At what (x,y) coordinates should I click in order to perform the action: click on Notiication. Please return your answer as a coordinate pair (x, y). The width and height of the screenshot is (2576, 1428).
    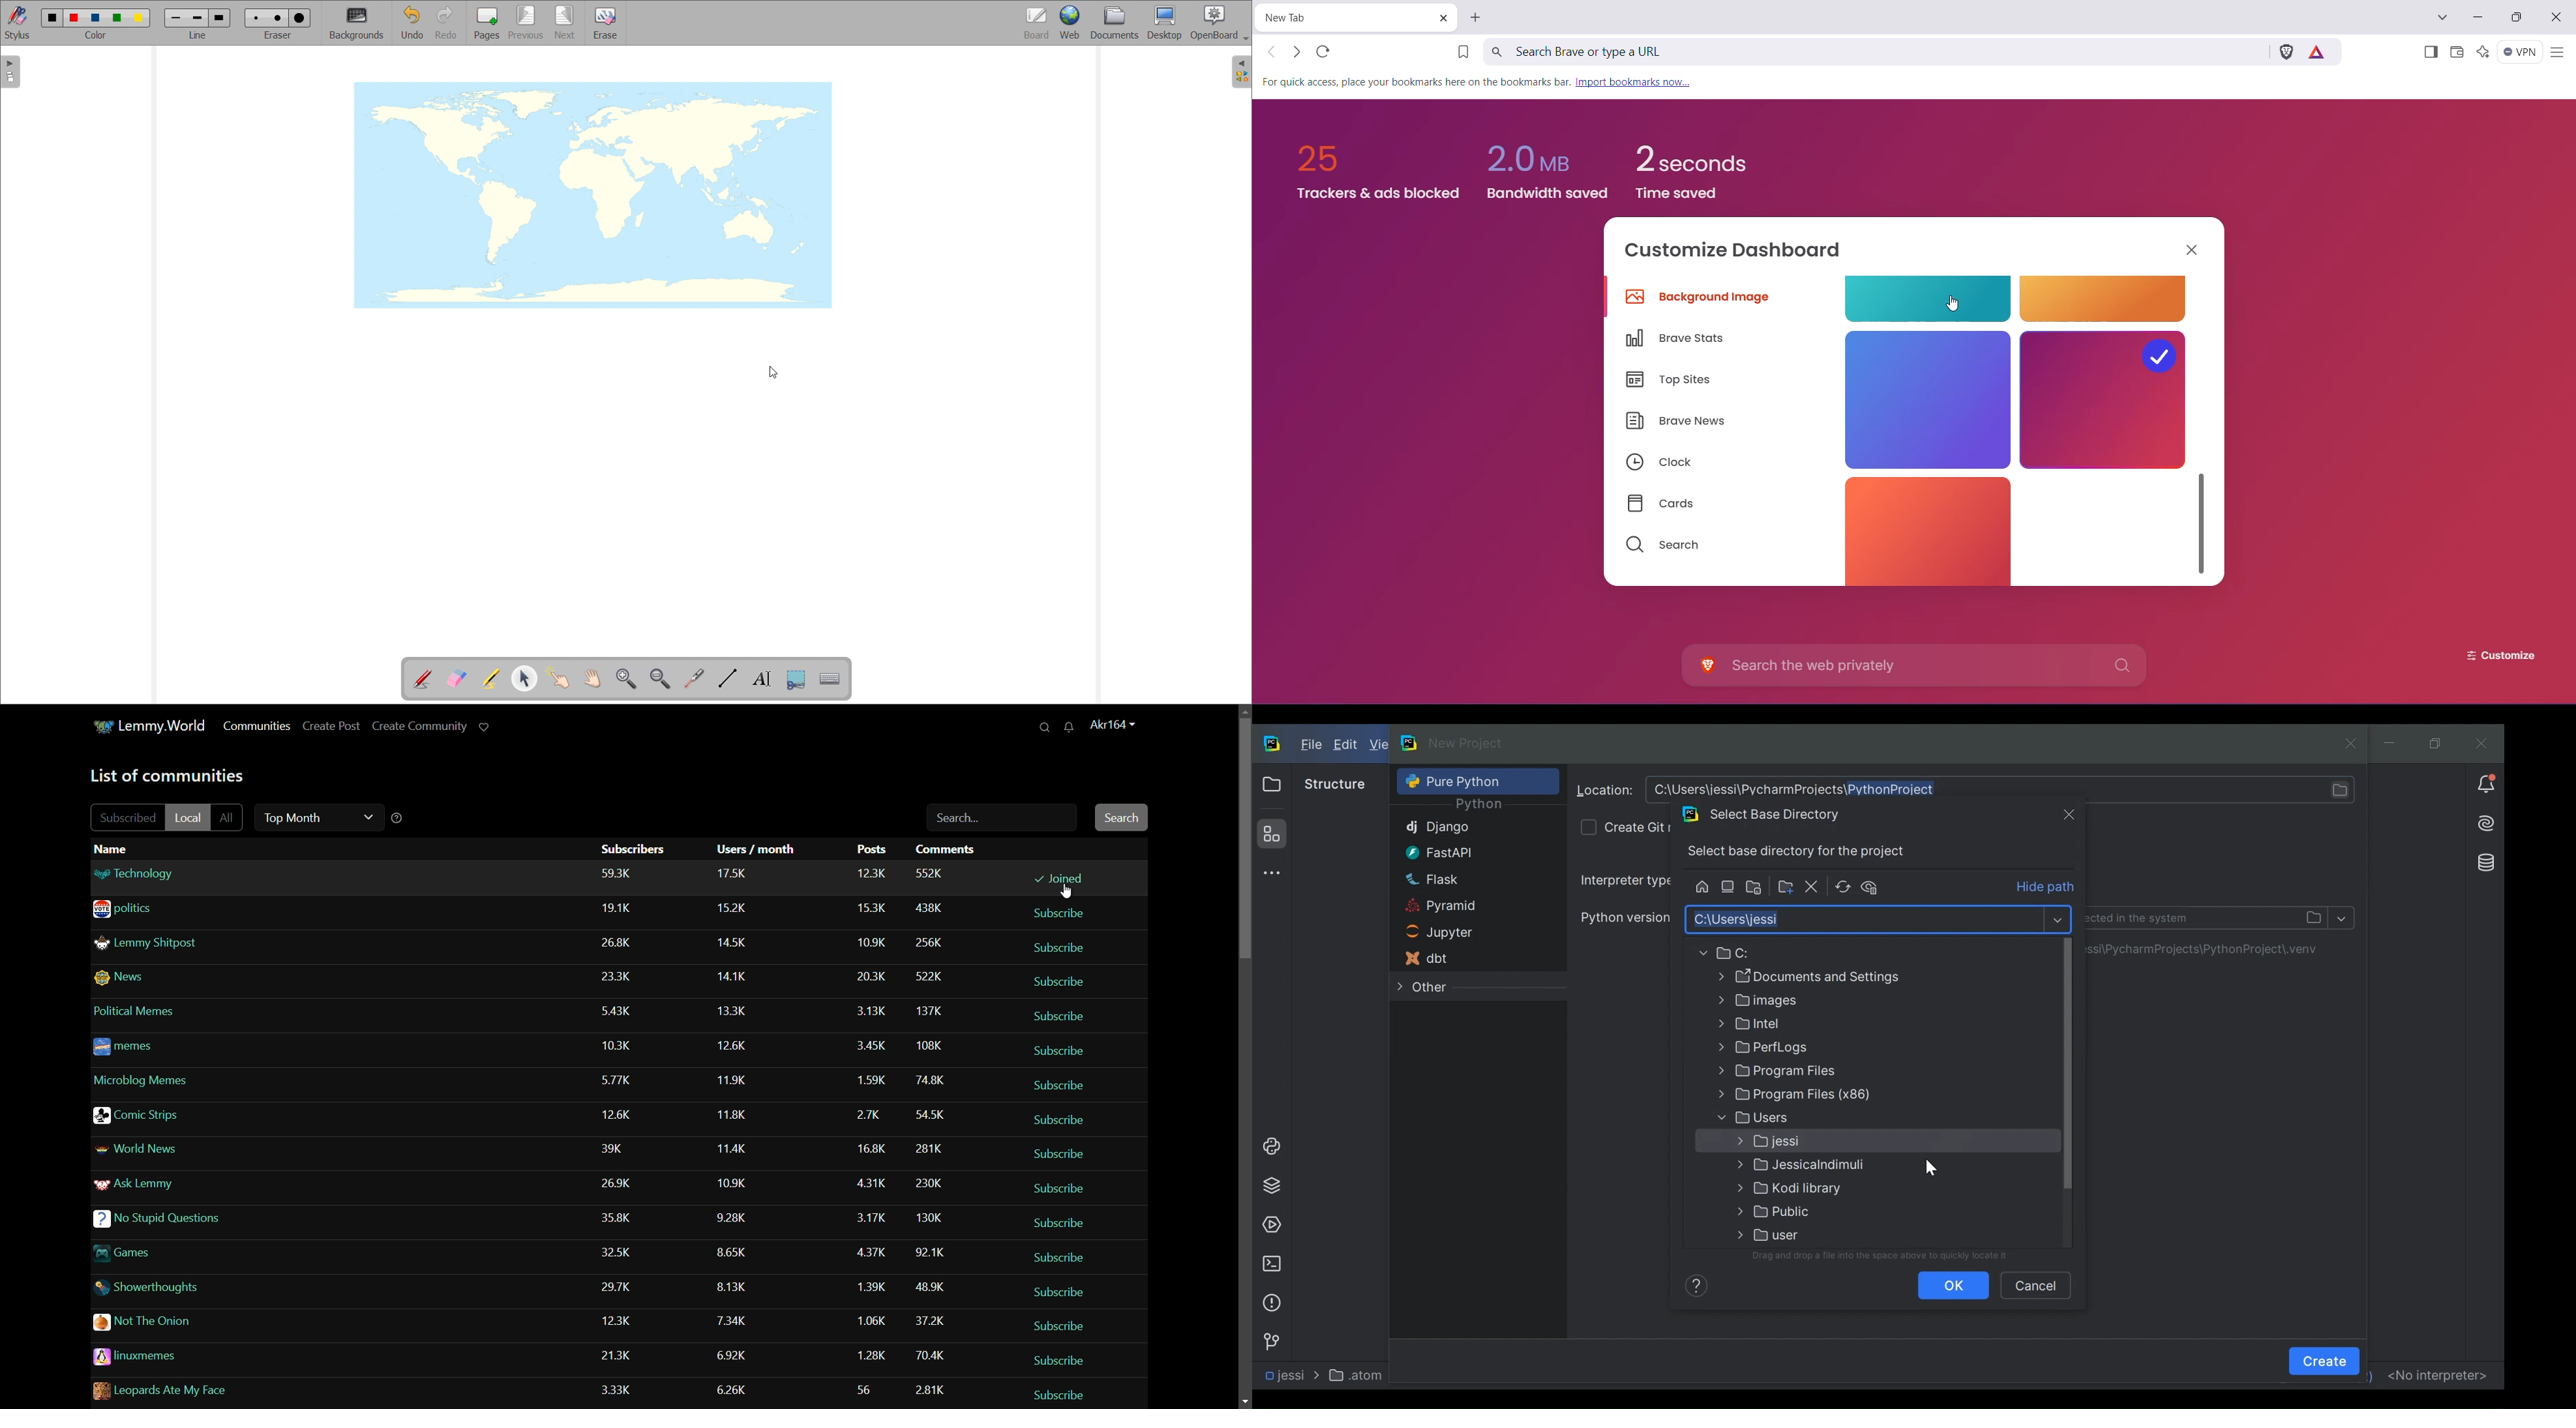
    Looking at the image, I should click on (2487, 785).